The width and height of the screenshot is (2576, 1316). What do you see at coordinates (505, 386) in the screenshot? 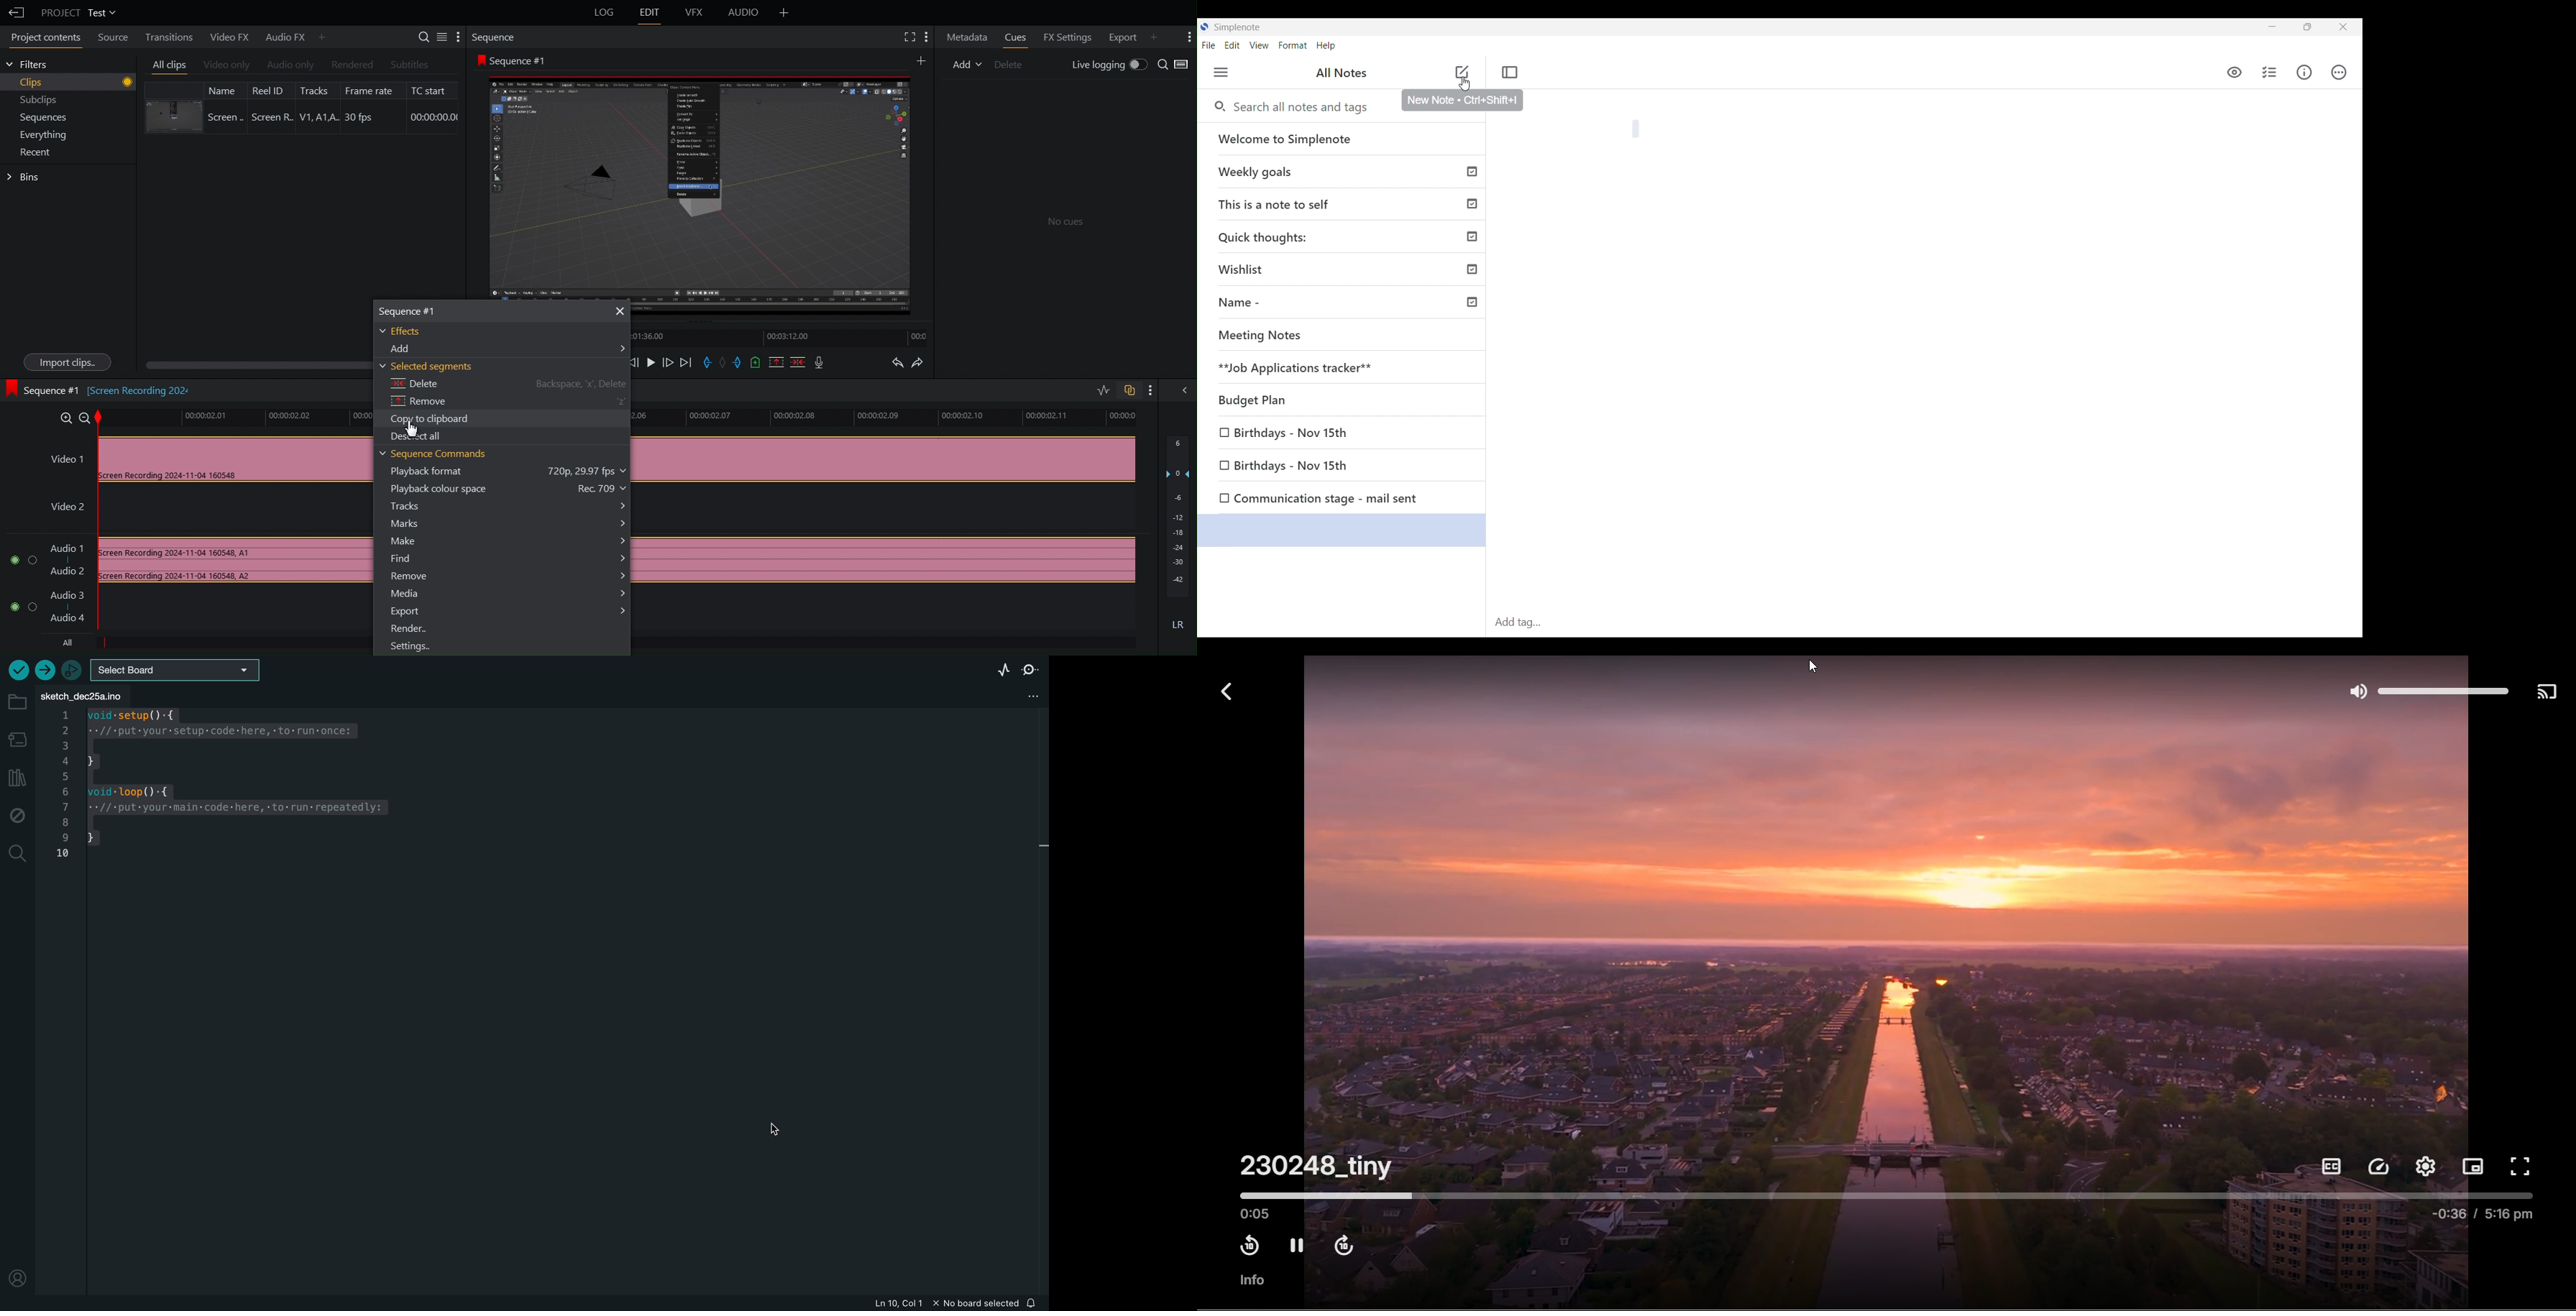
I see `Delete` at bounding box center [505, 386].